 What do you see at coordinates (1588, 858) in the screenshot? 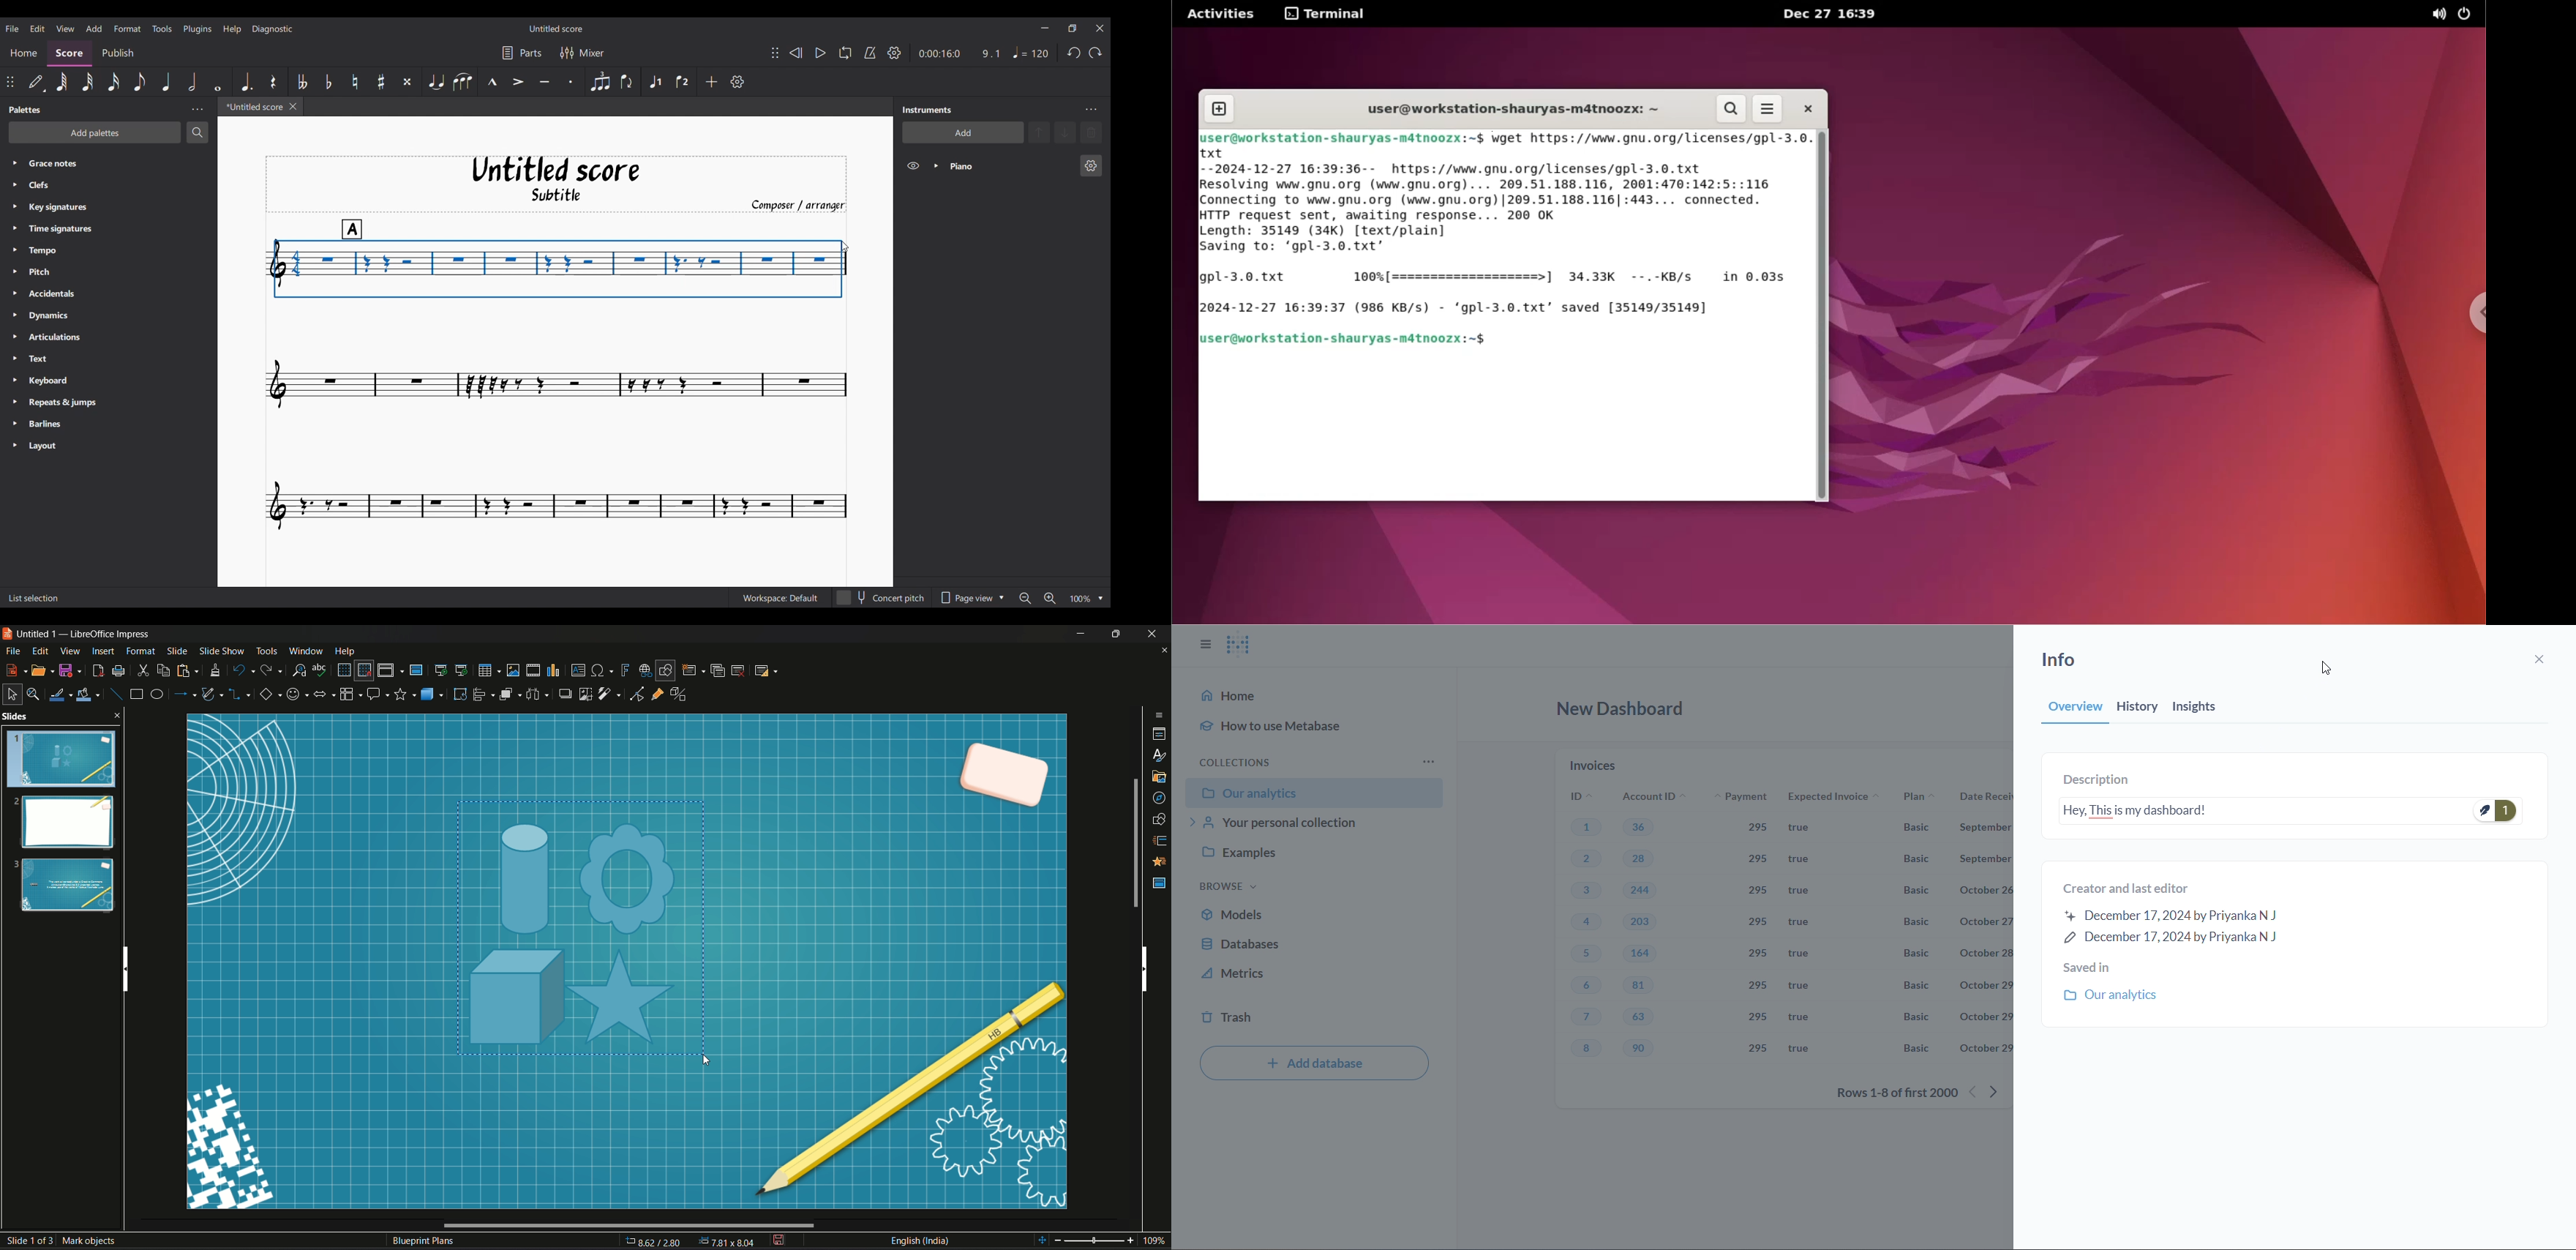
I see `2` at bounding box center [1588, 858].